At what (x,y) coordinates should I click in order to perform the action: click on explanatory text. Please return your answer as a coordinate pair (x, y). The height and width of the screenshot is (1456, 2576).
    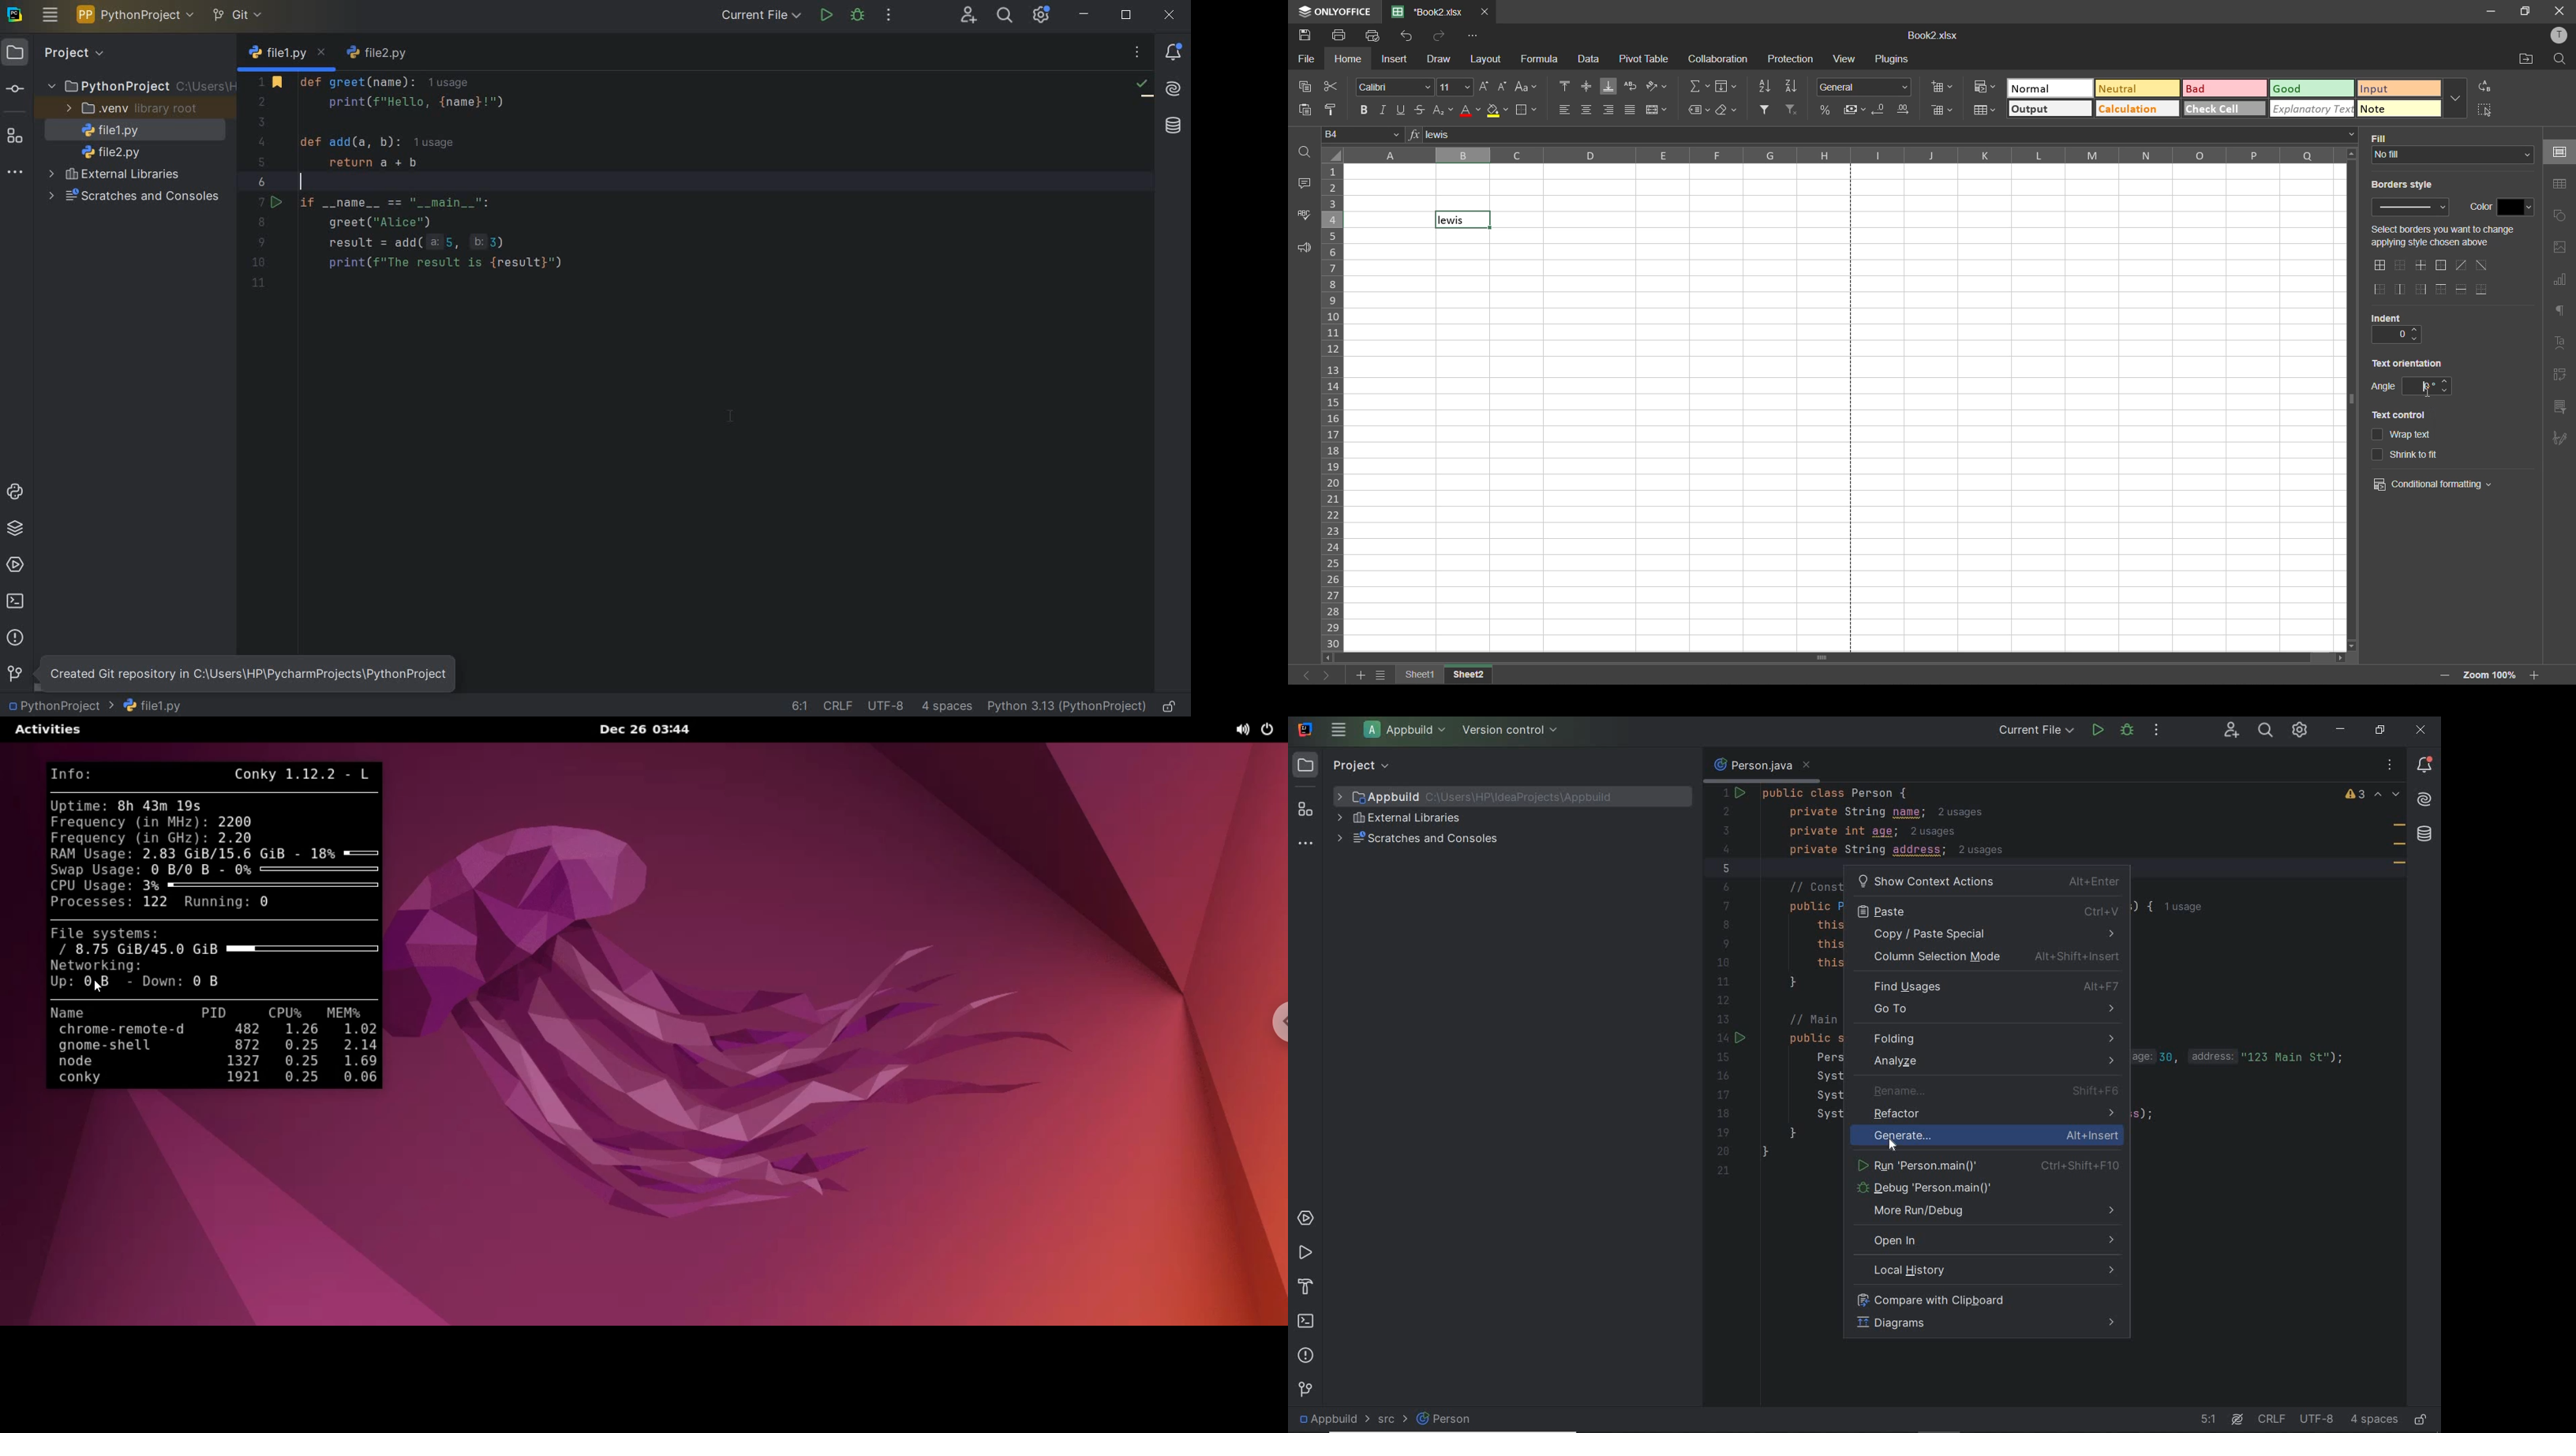
    Looking at the image, I should click on (2312, 110).